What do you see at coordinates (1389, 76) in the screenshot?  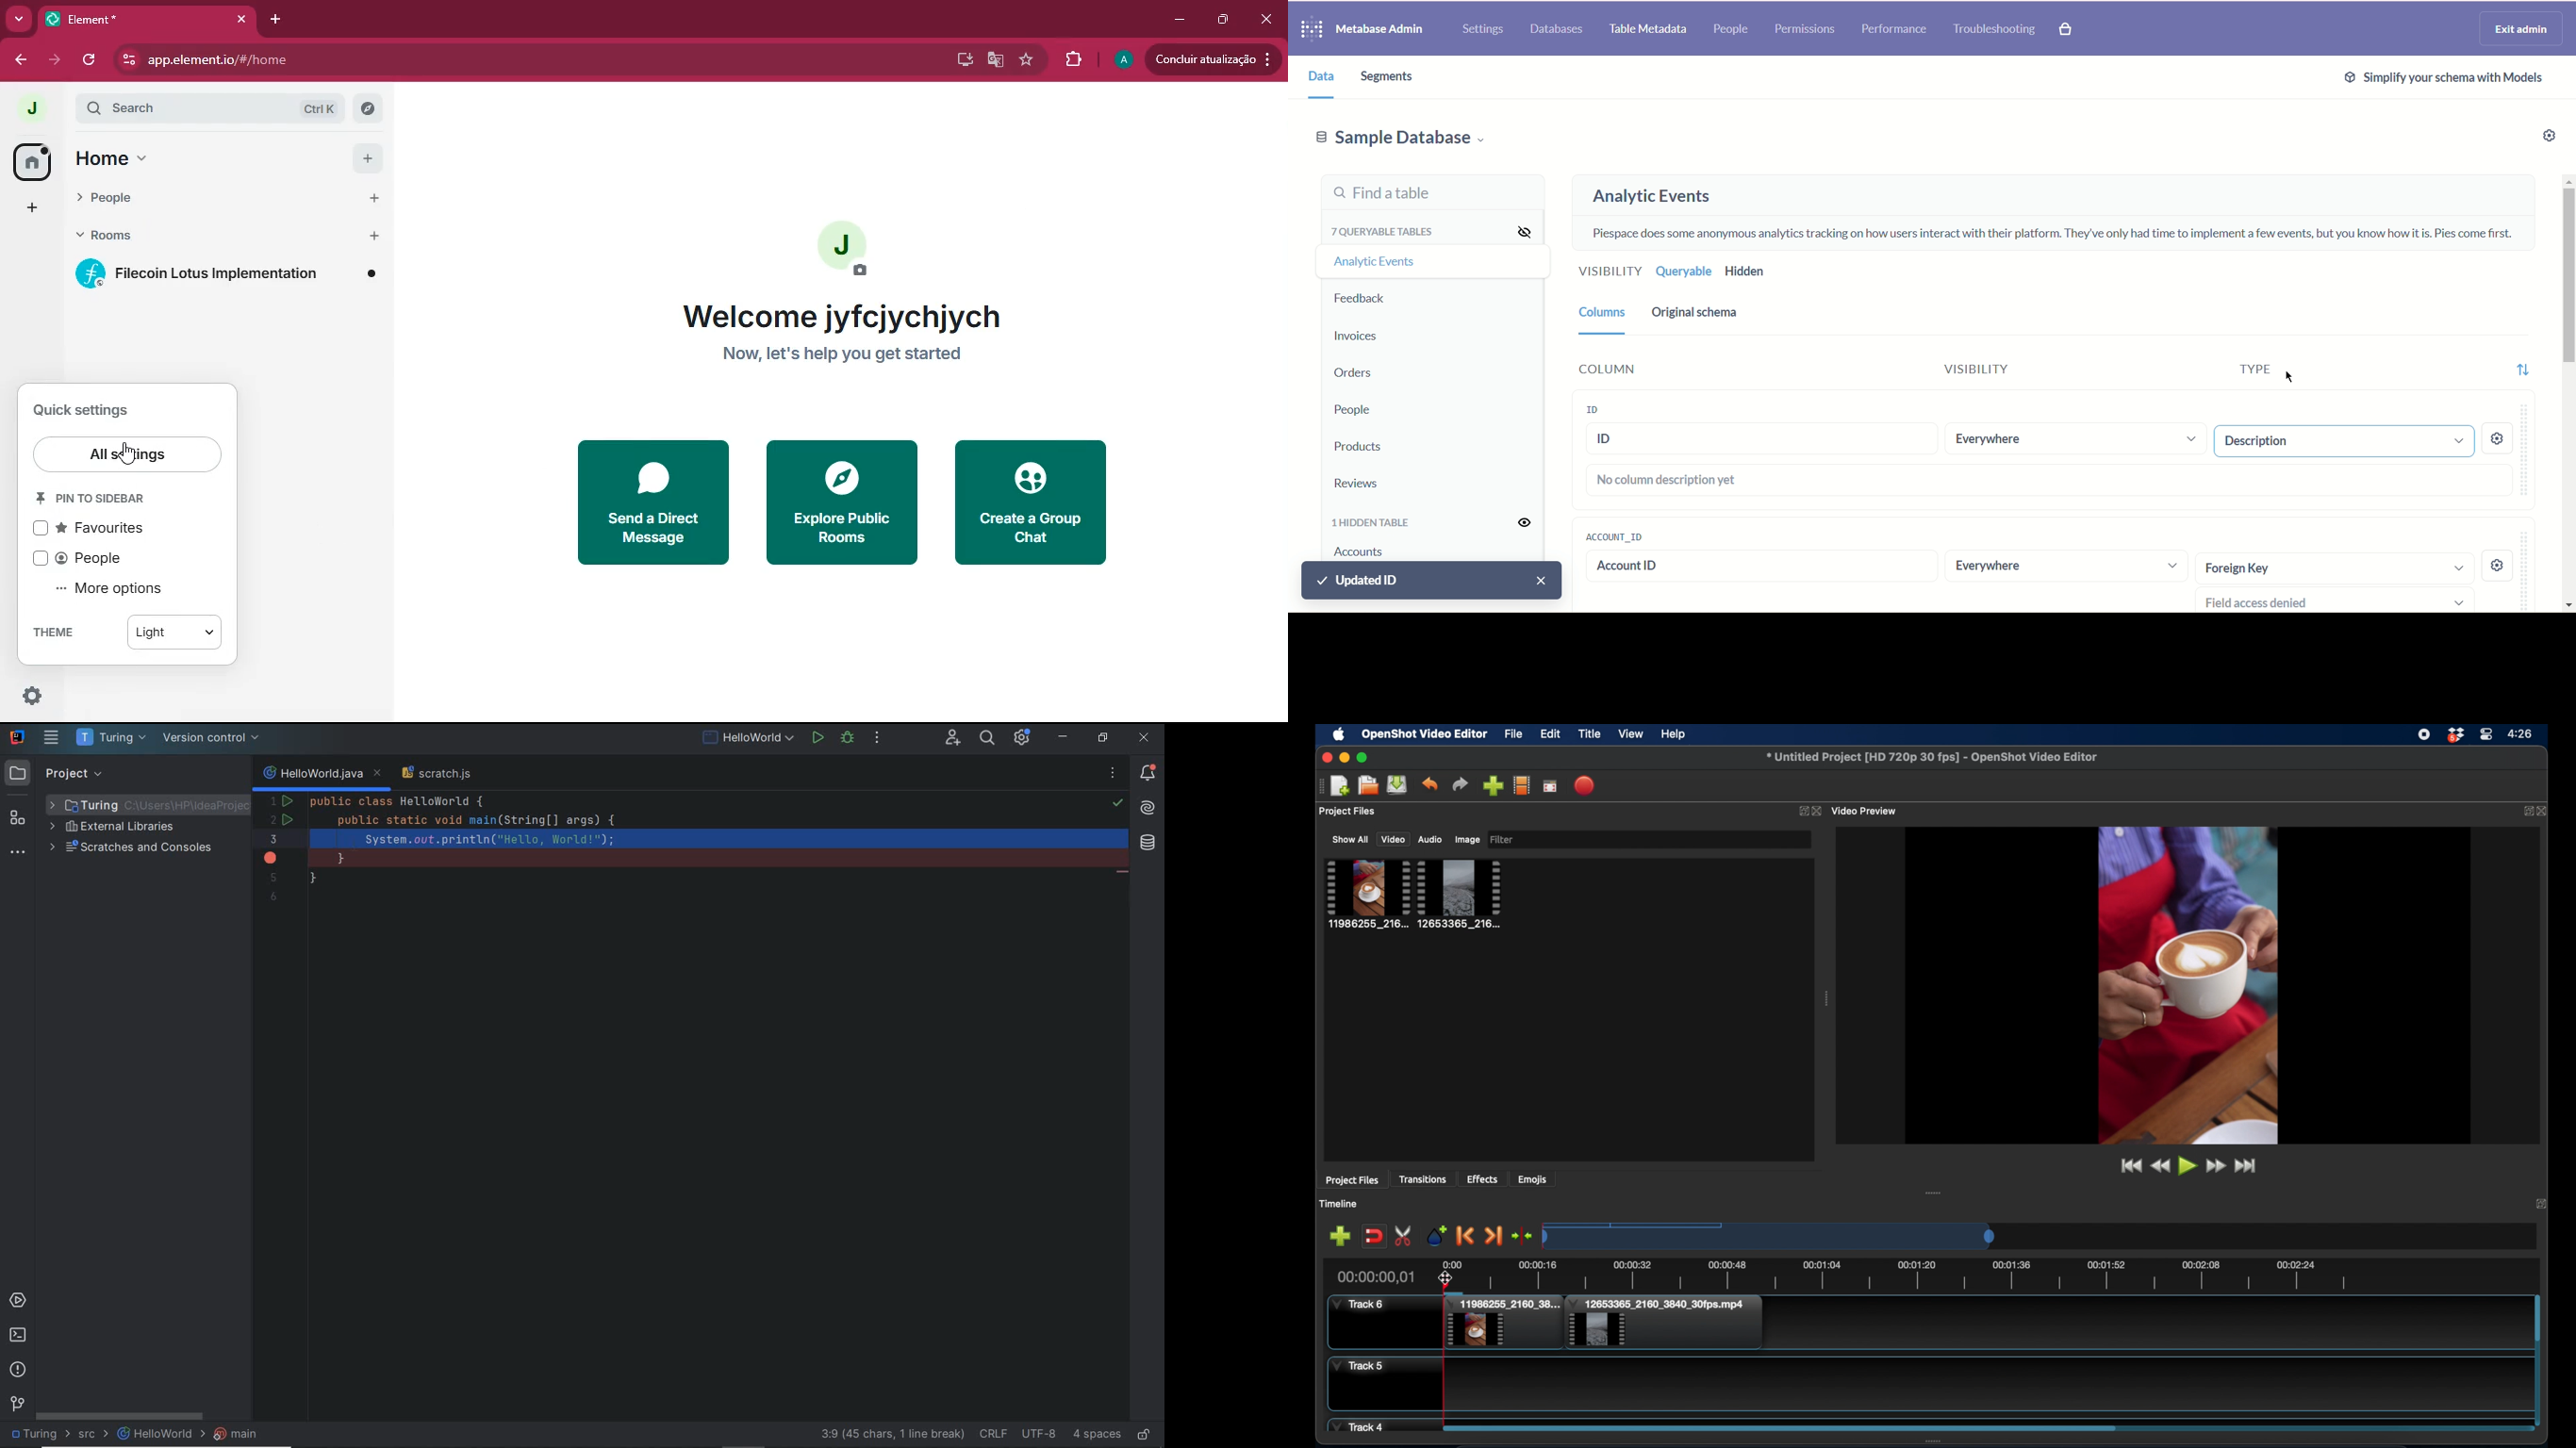 I see `segments` at bounding box center [1389, 76].